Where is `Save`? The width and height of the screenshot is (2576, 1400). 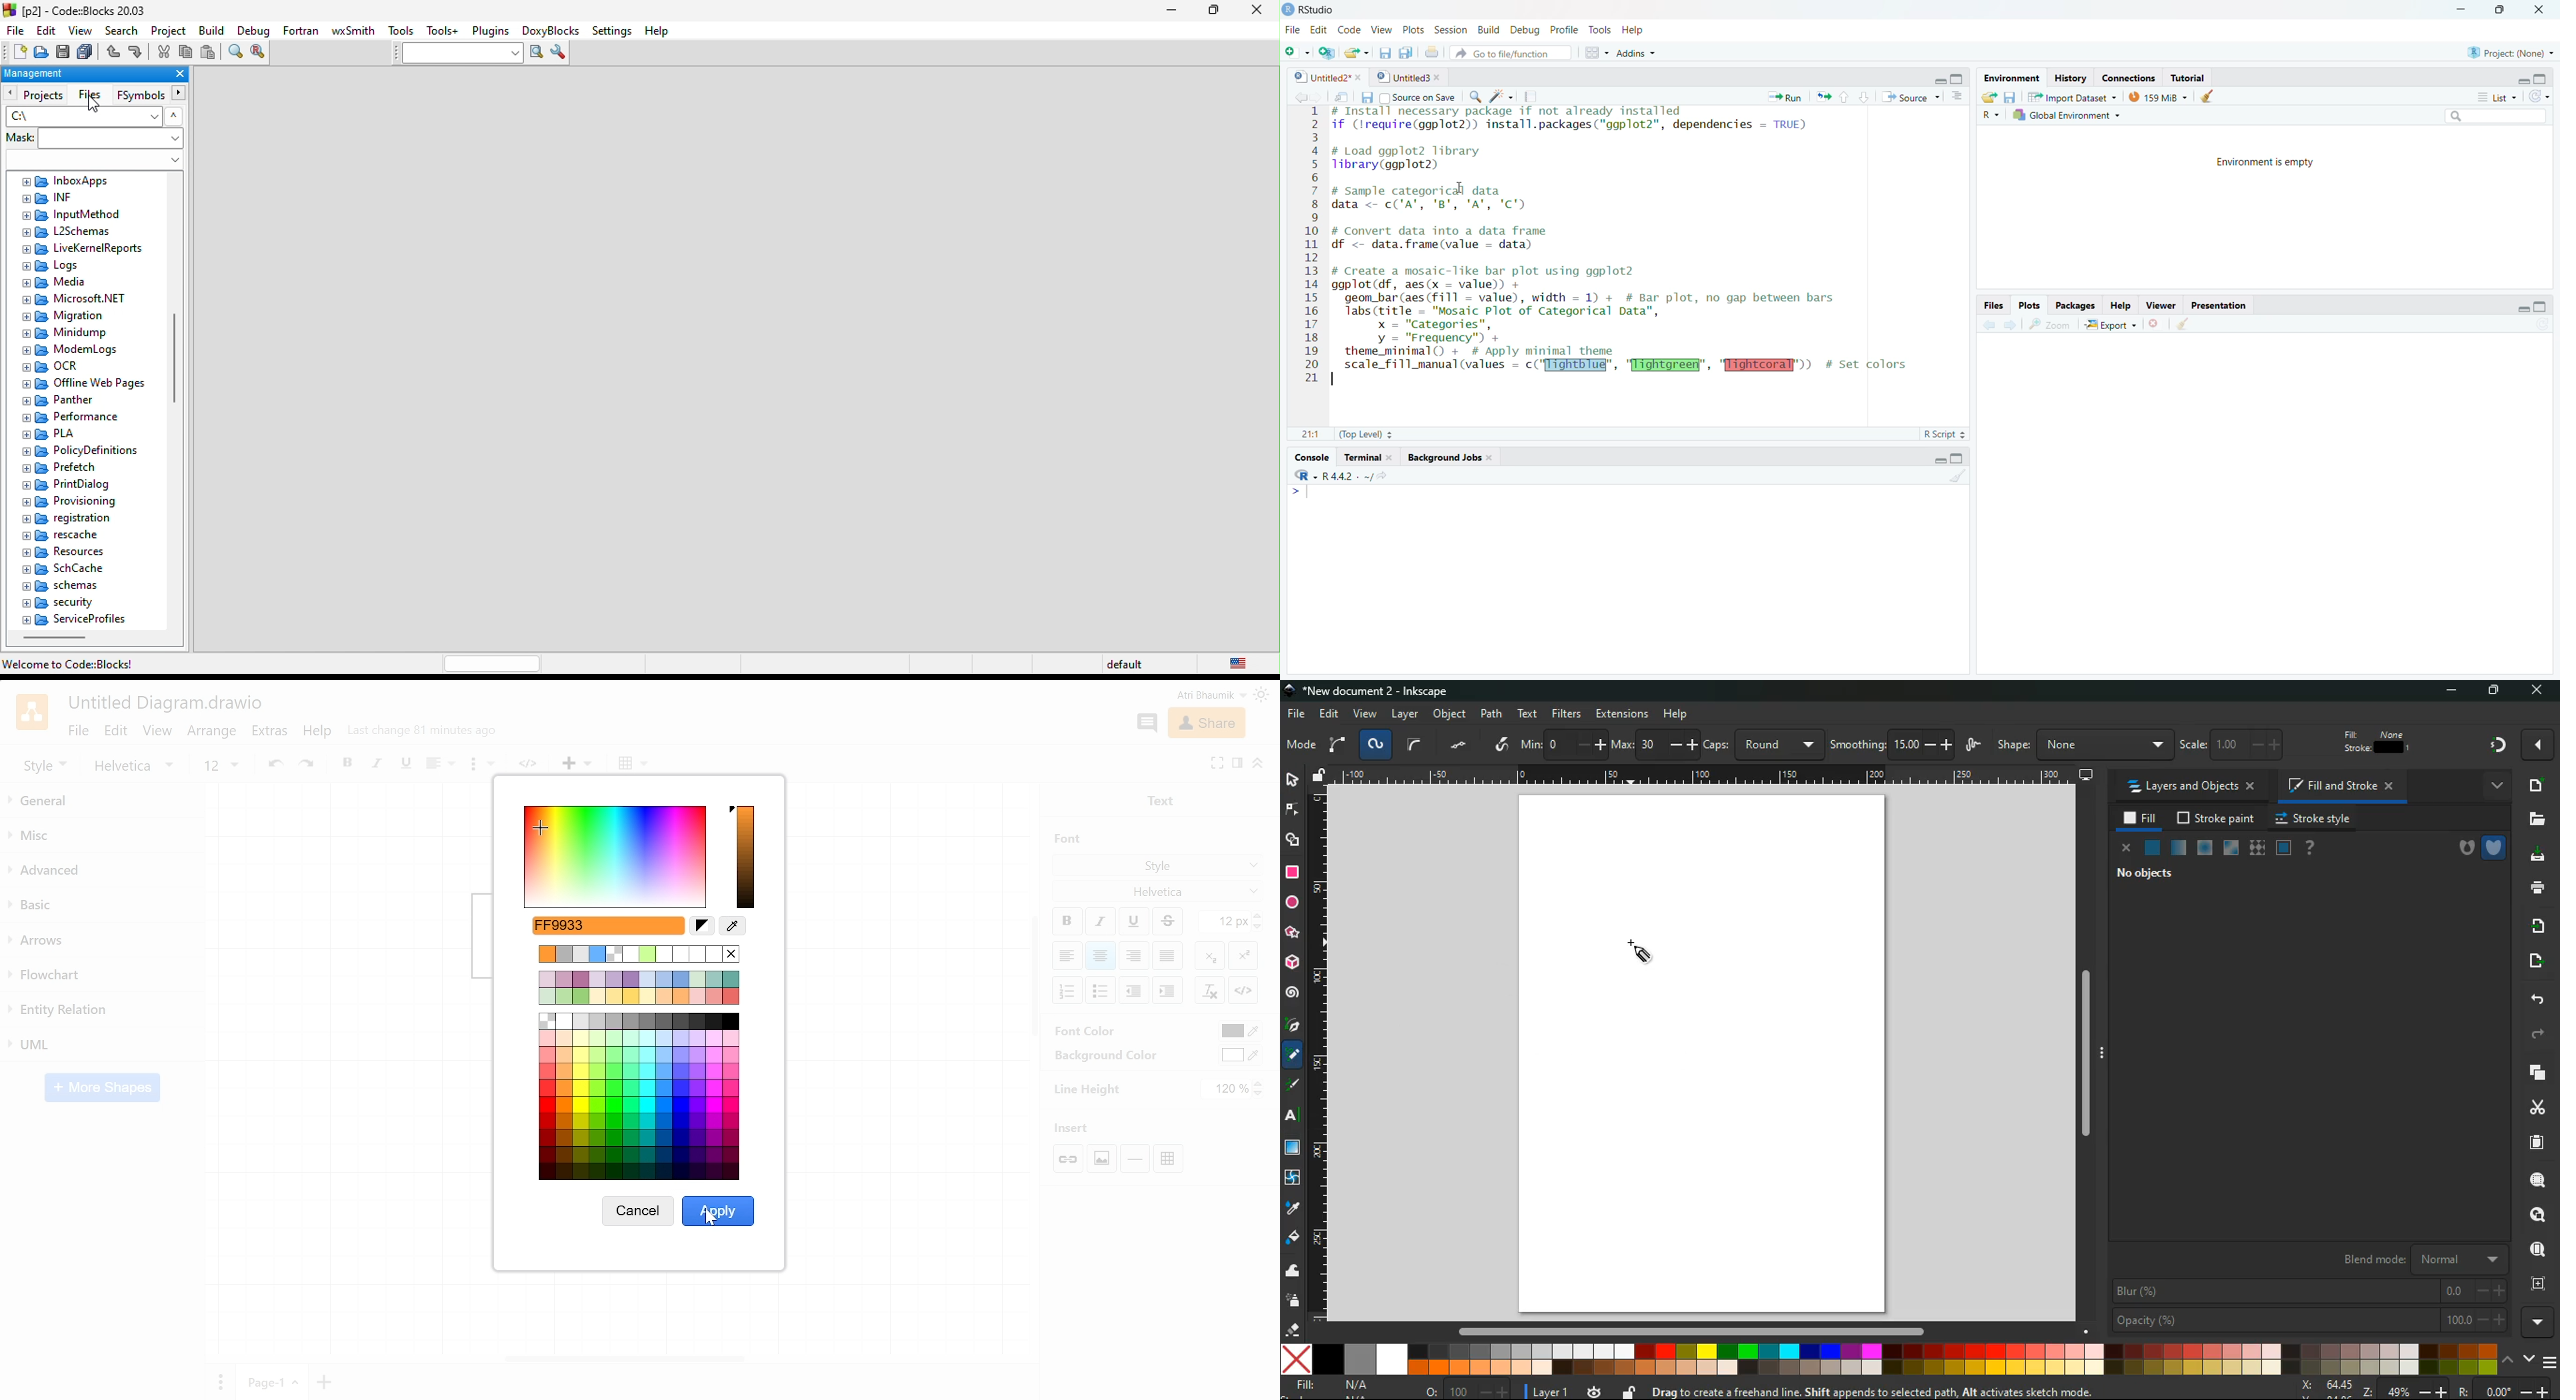 Save is located at coordinates (1383, 54).